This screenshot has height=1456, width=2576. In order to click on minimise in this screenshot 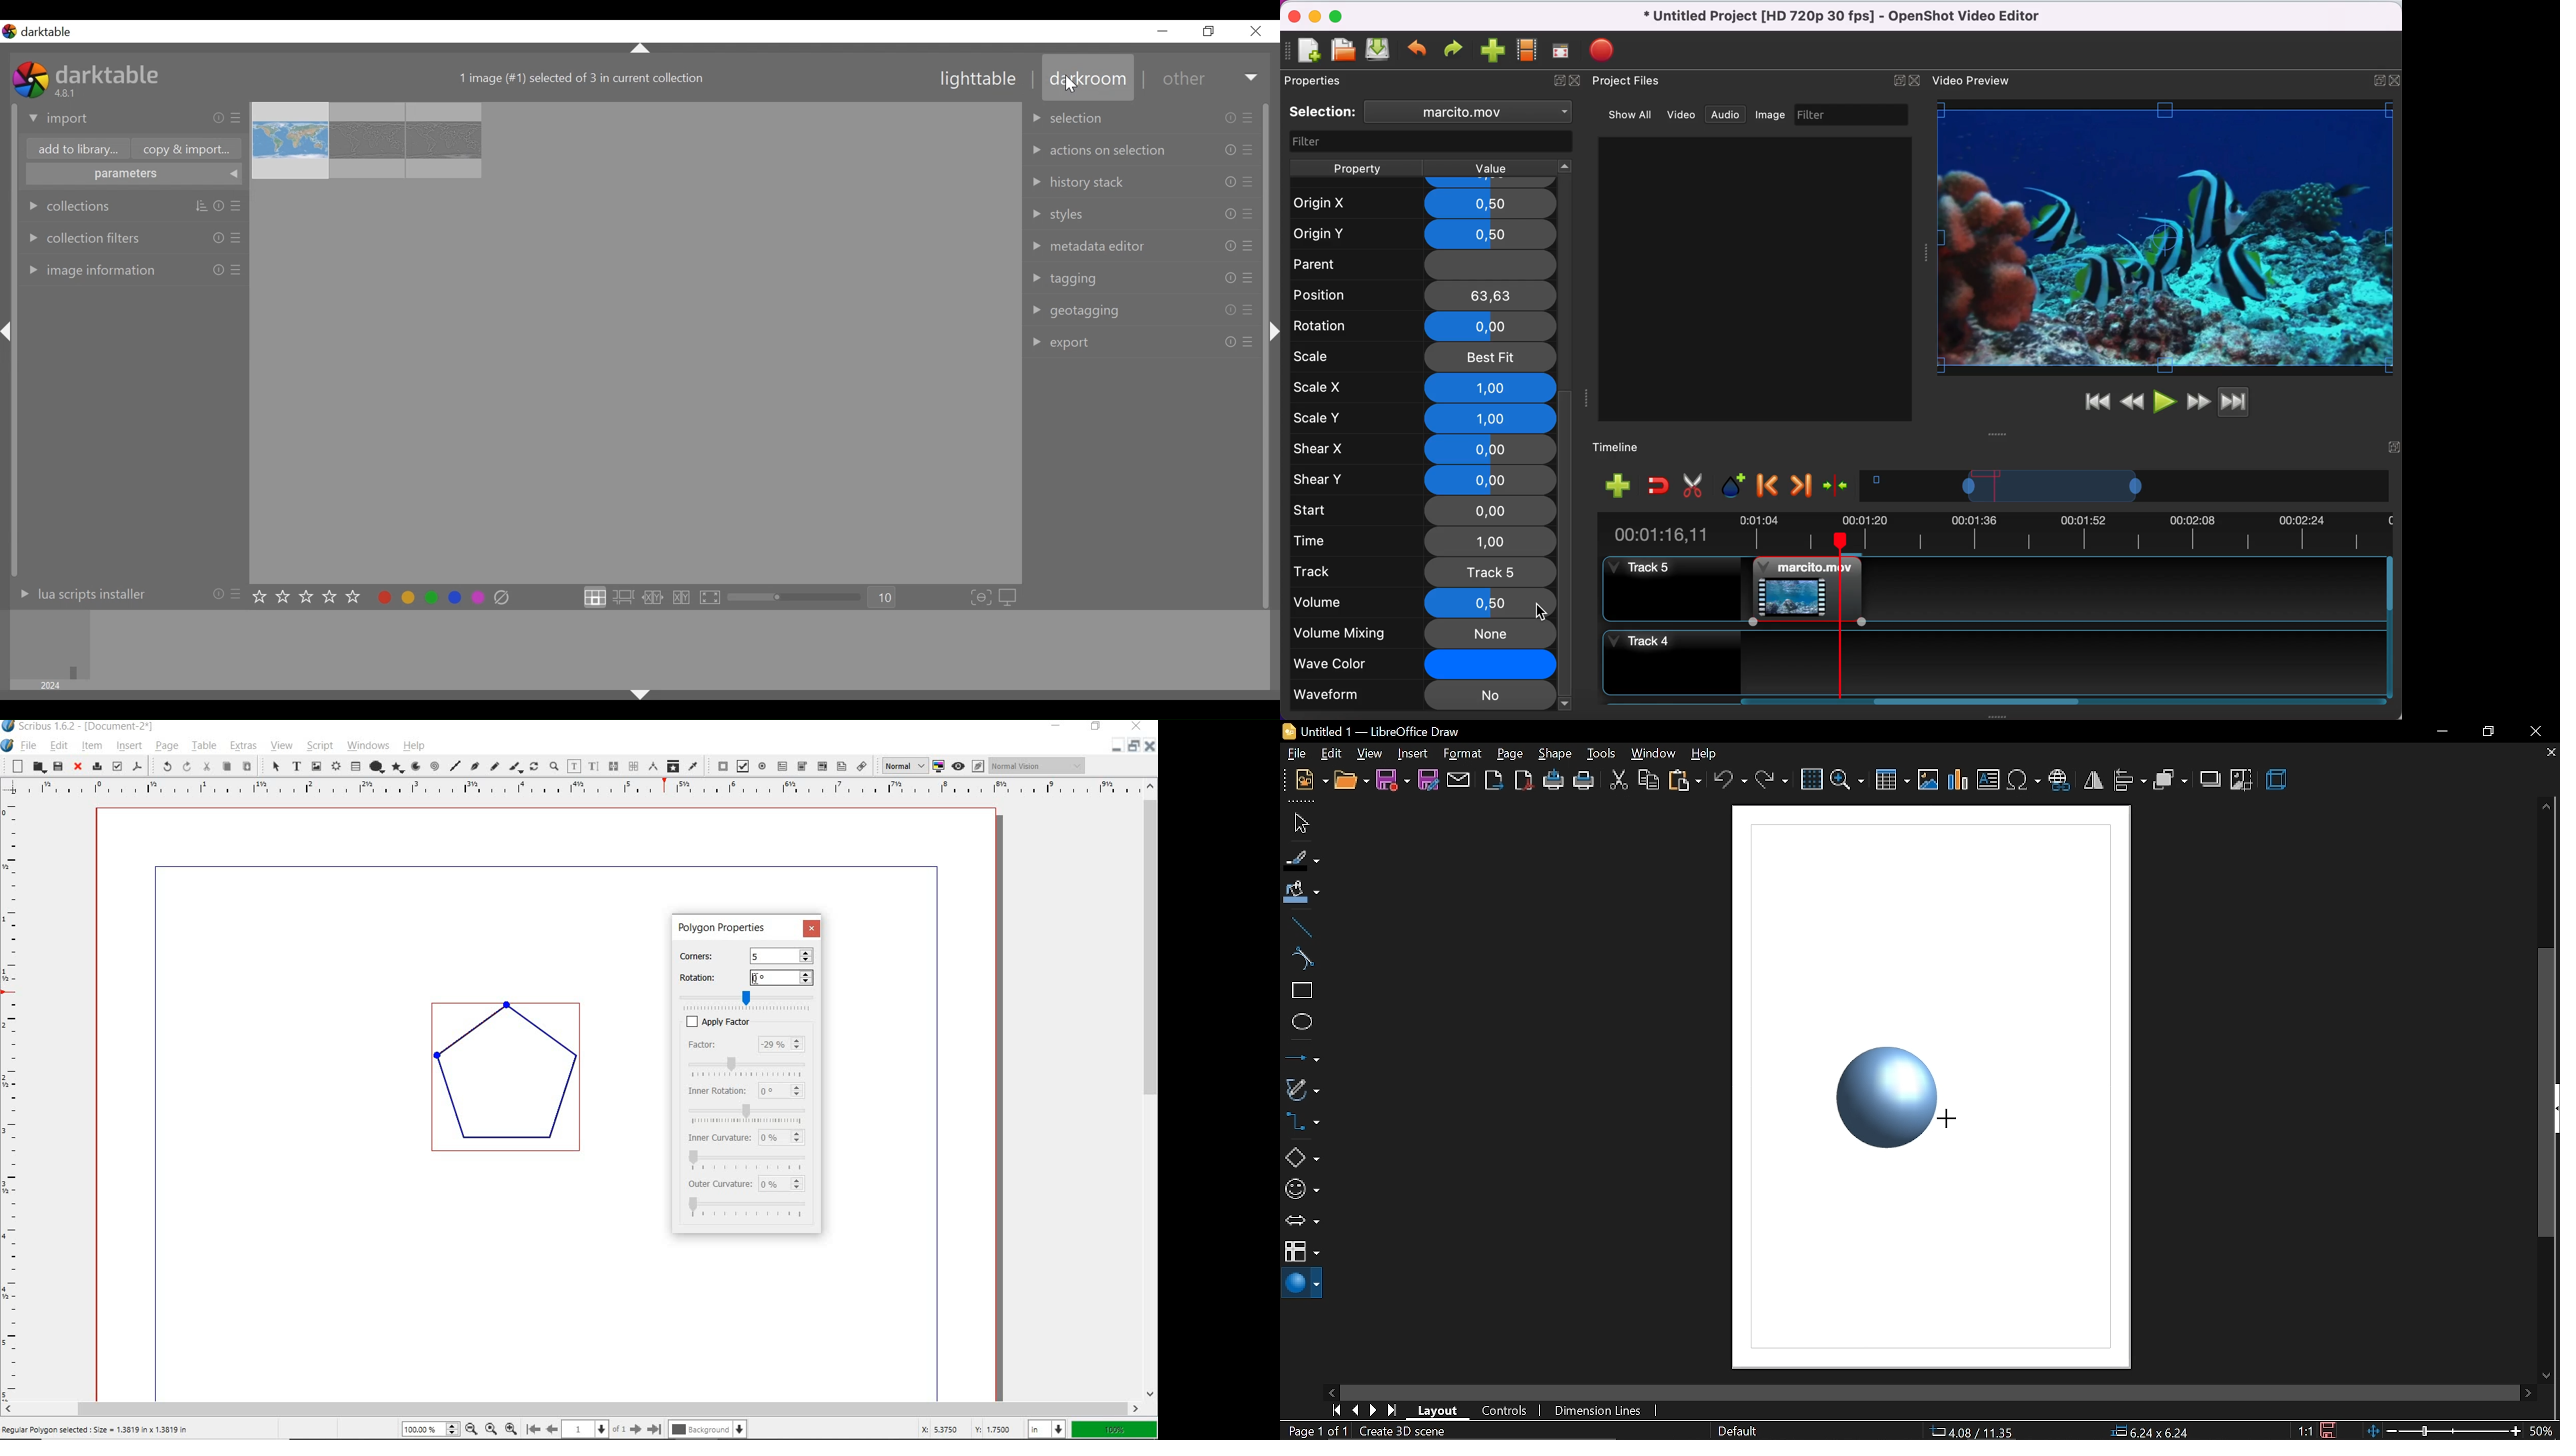, I will do `click(1114, 746)`.